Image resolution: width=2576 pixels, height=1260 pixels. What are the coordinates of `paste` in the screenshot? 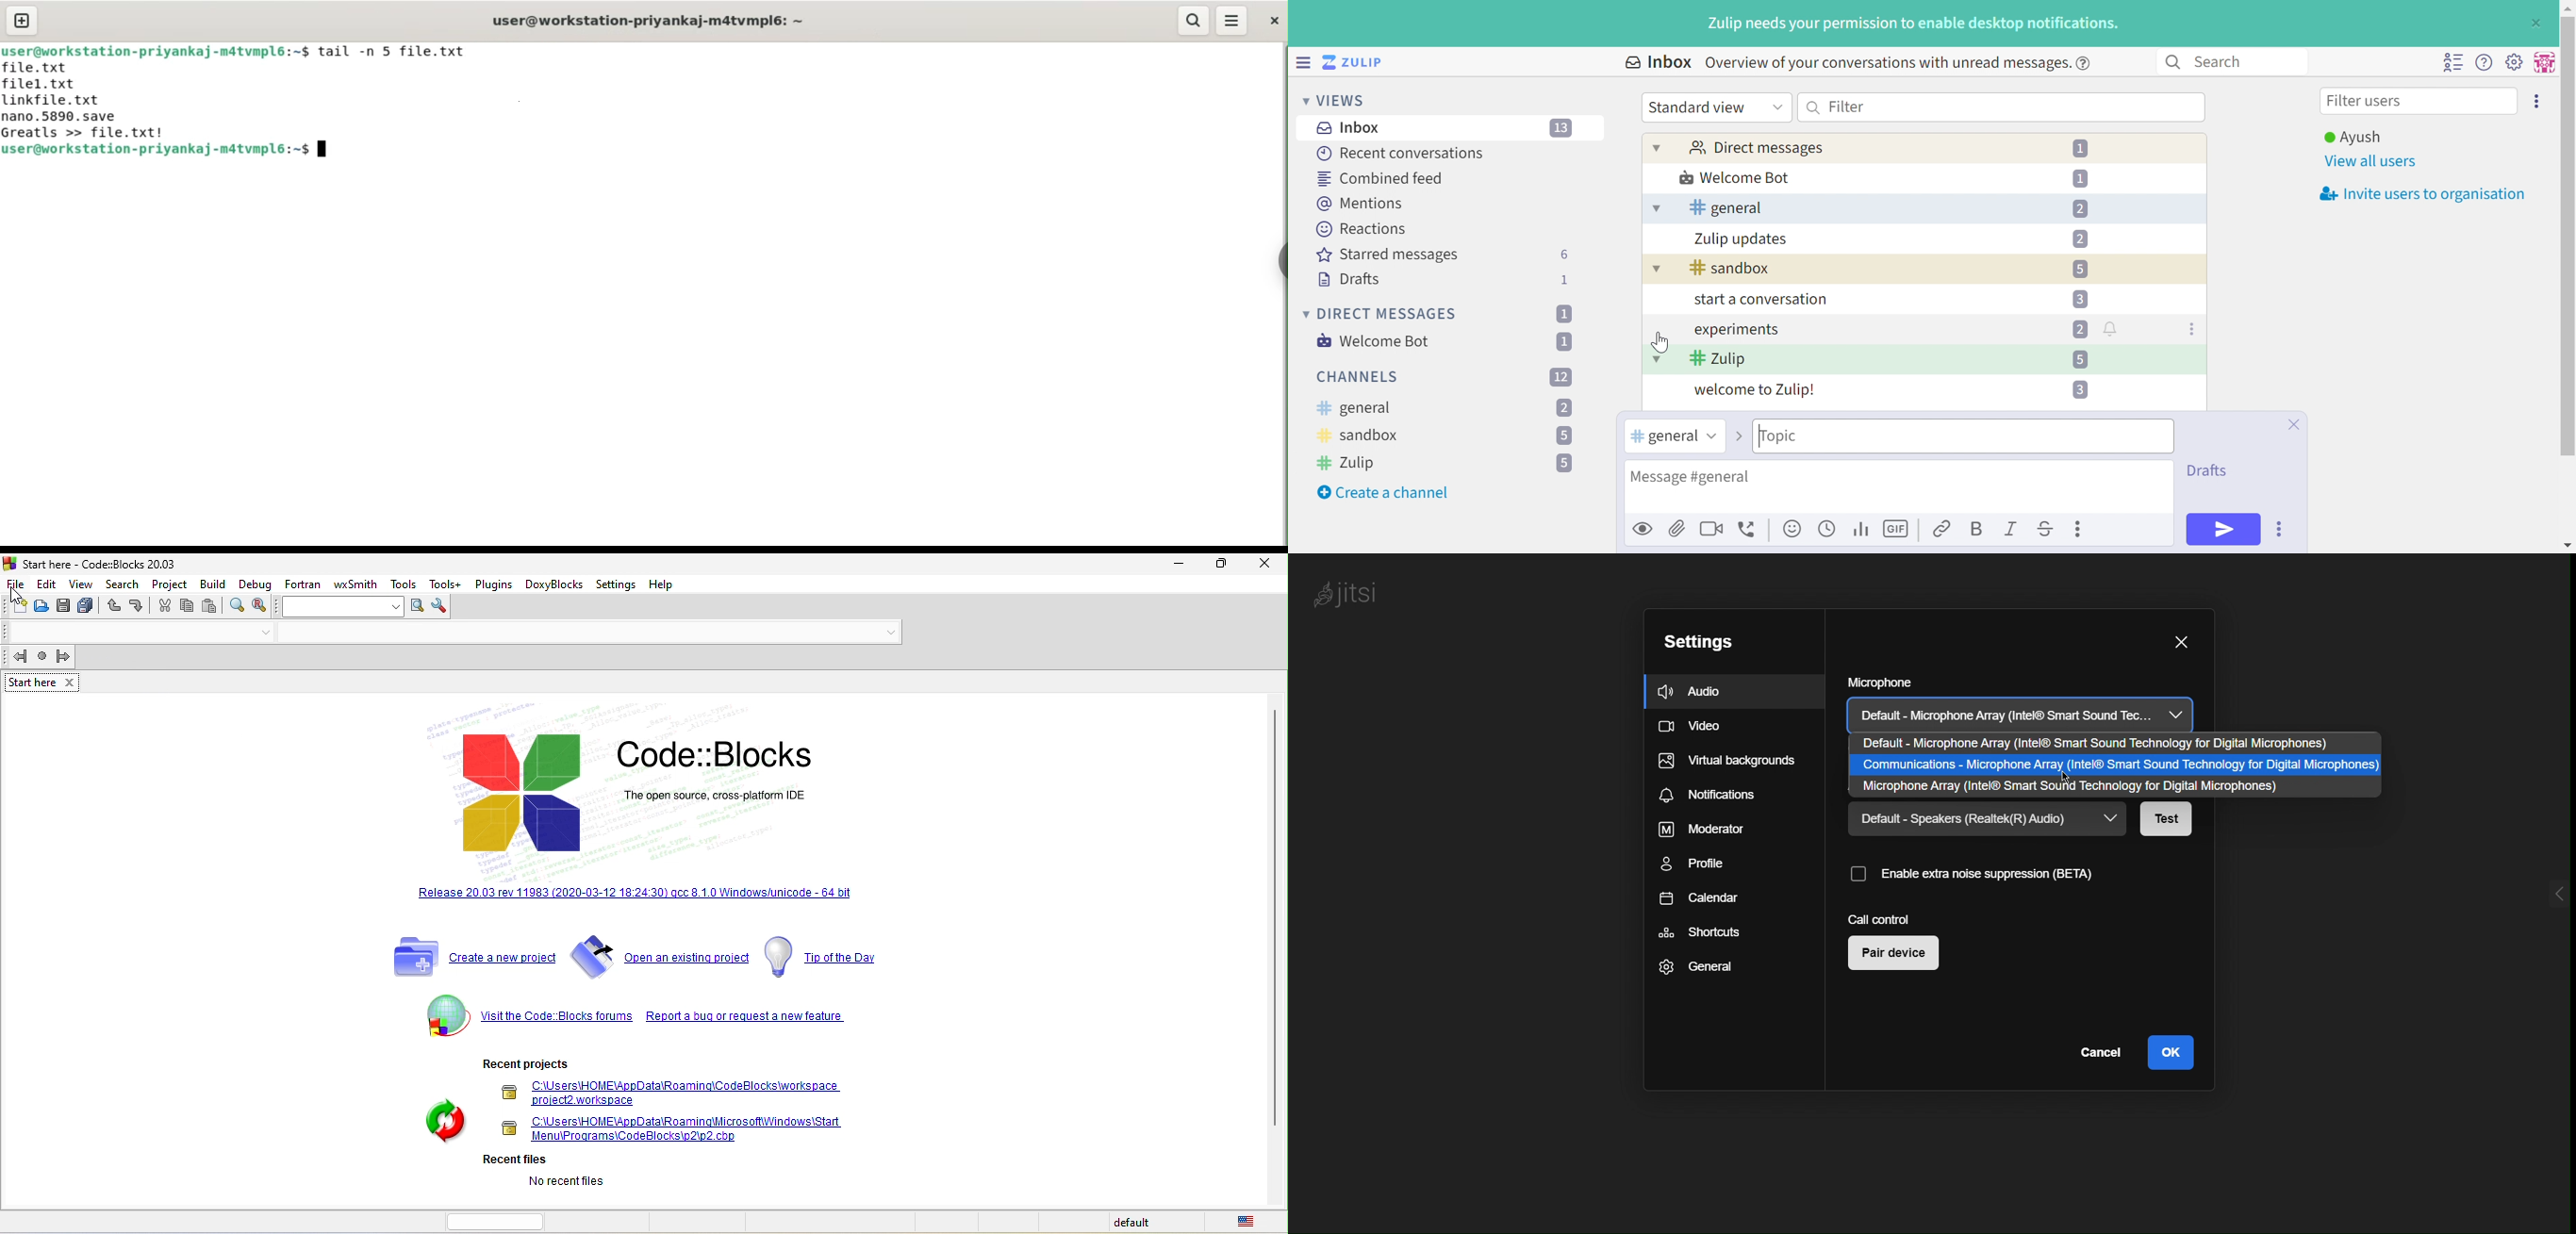 It's located at (214, 607).